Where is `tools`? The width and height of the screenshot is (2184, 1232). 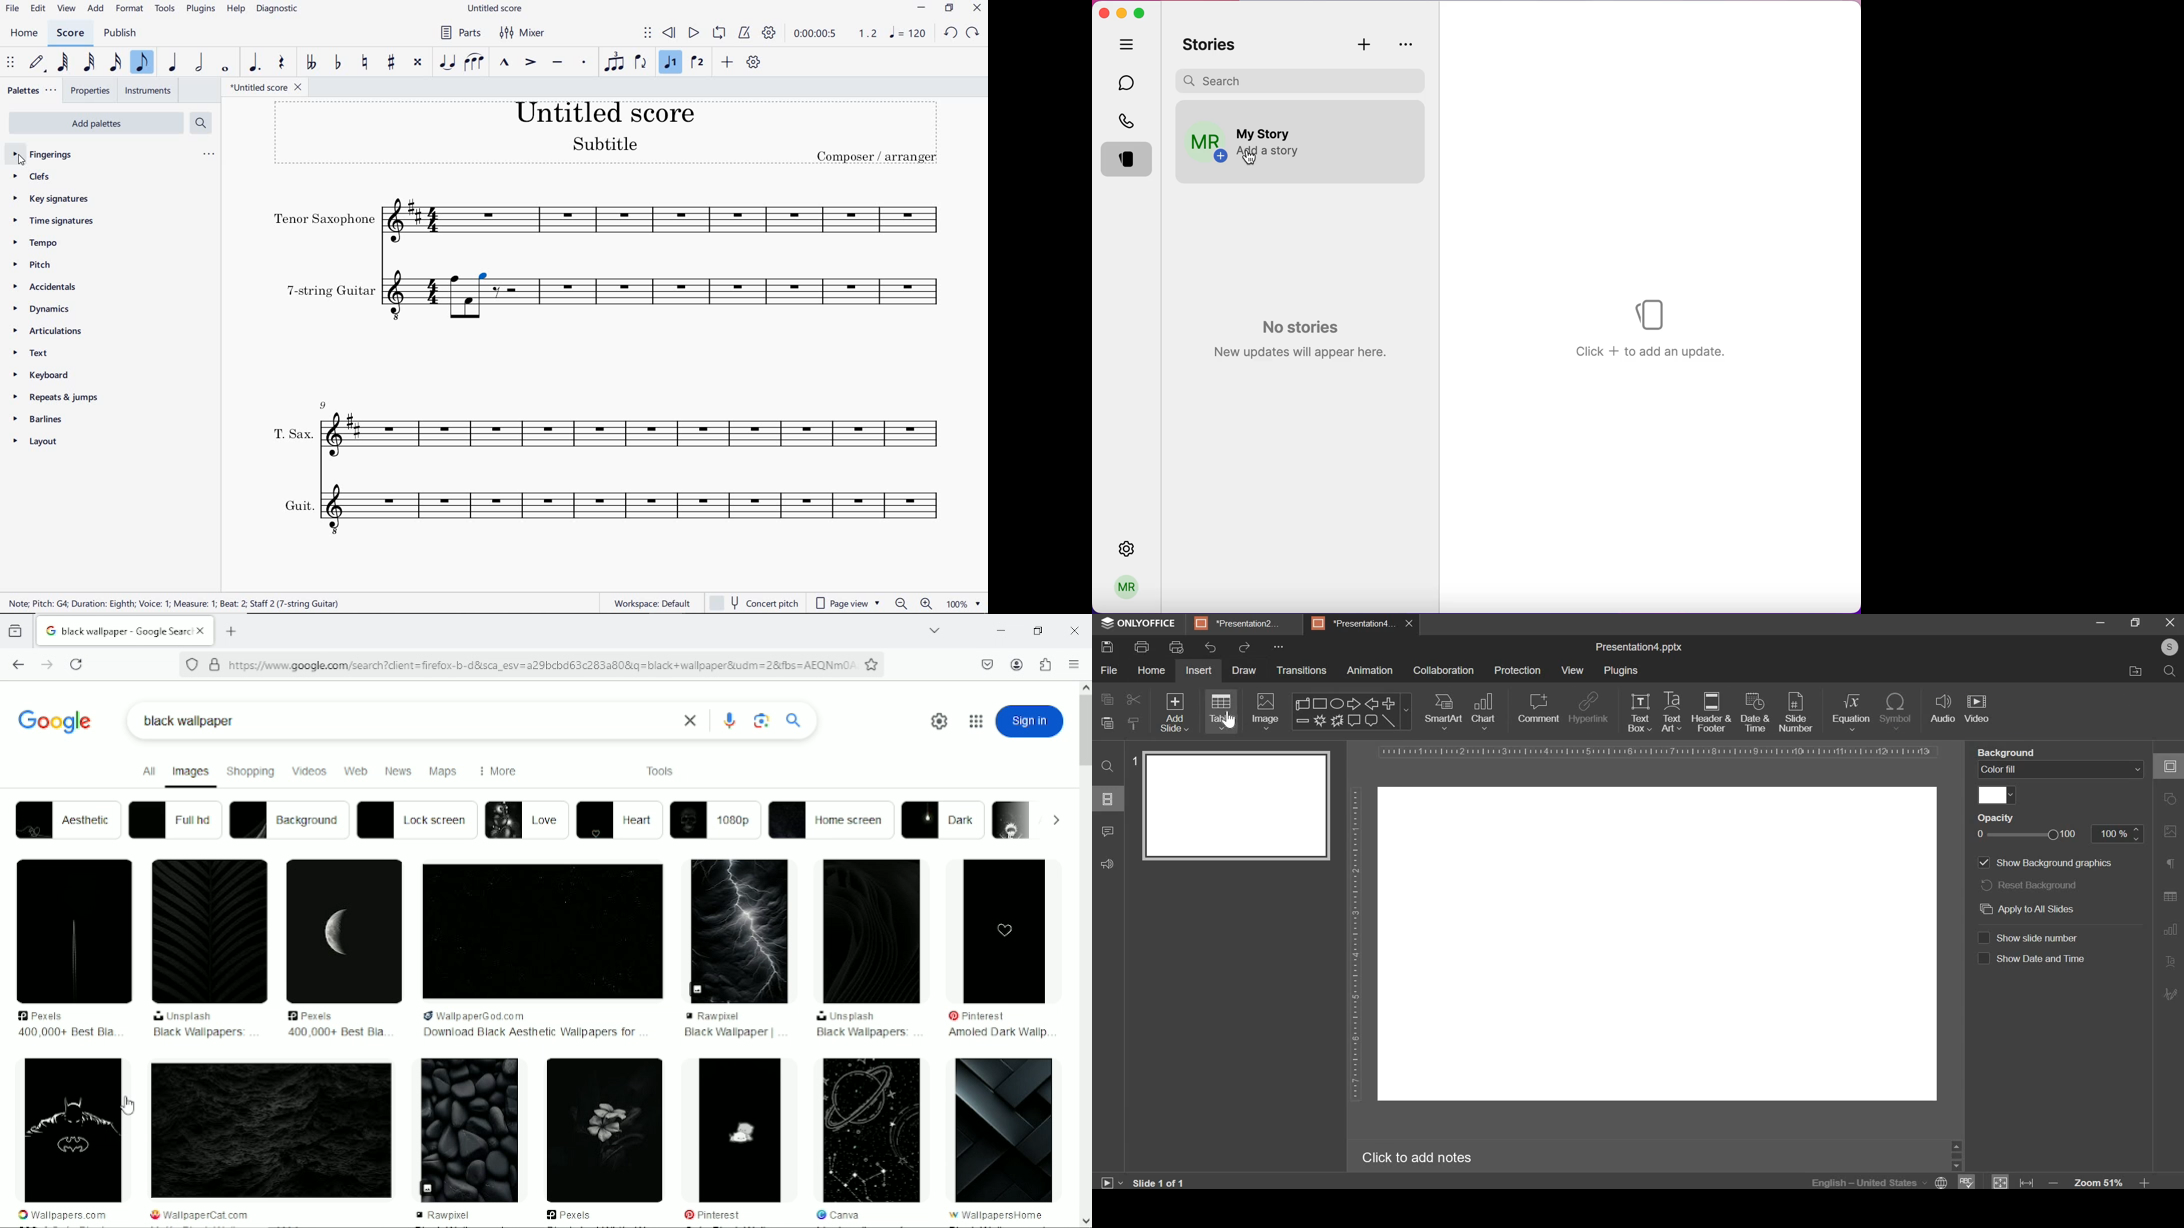 tools is located at coordinates (661, 770).